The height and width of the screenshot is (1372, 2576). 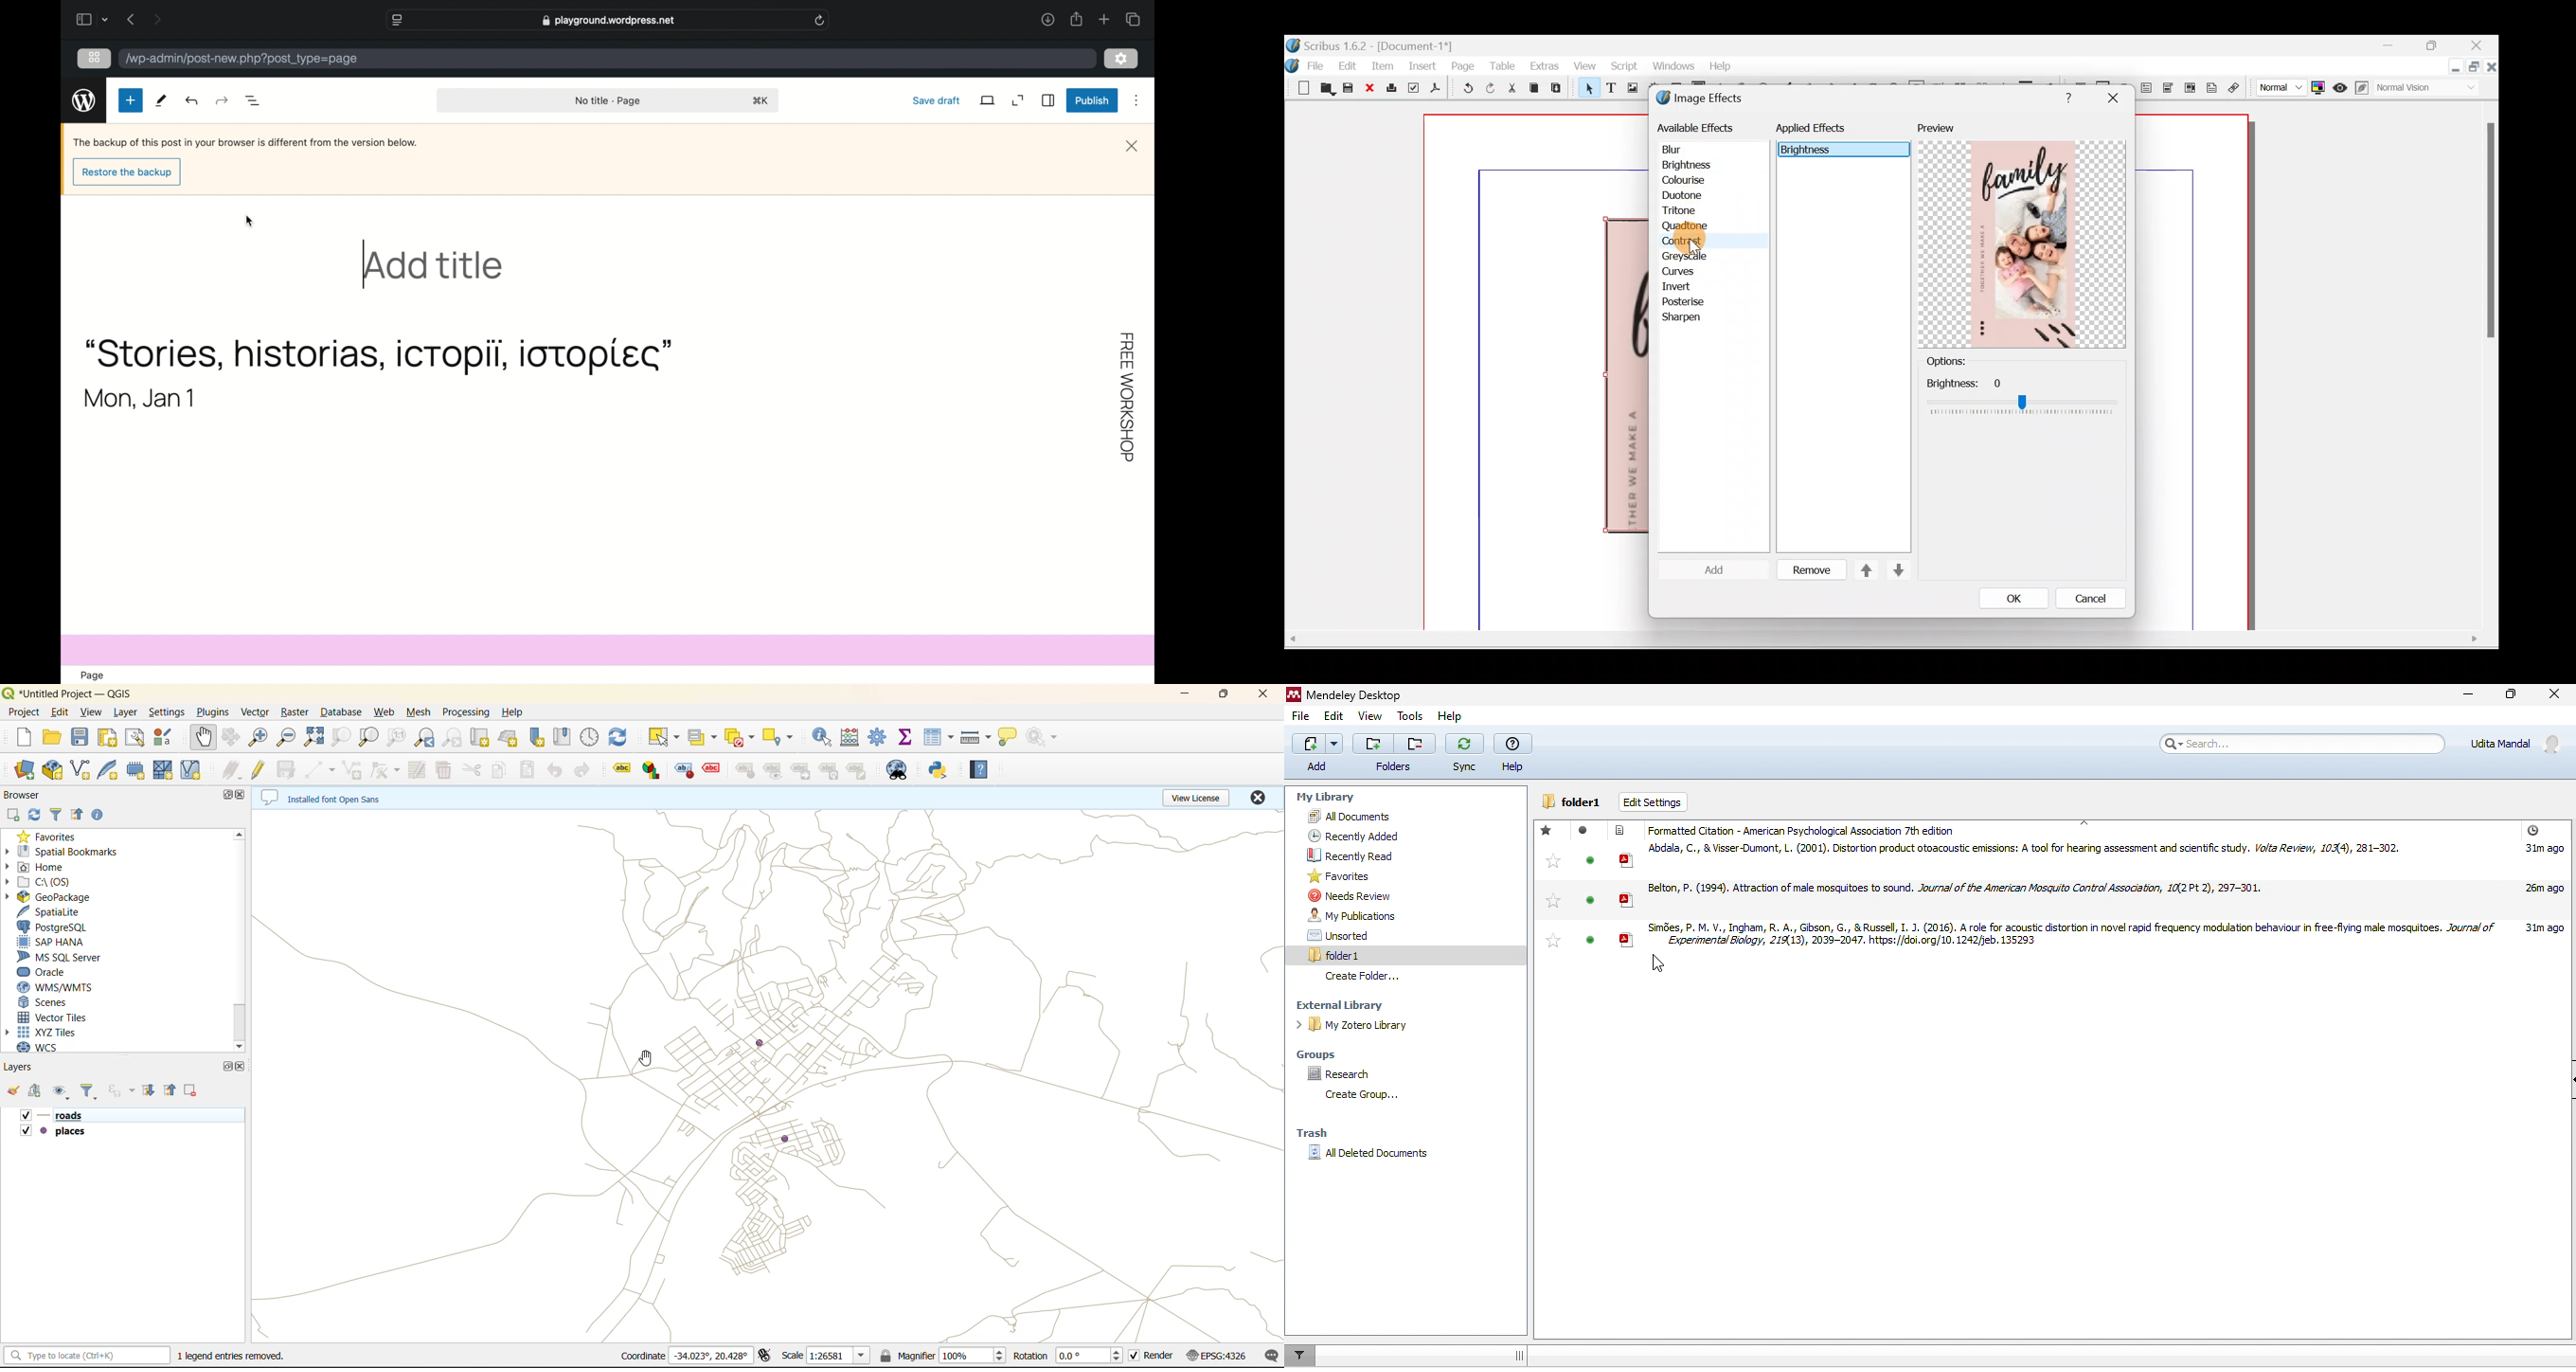 I want to click on next page, so click(x=157, y=18).